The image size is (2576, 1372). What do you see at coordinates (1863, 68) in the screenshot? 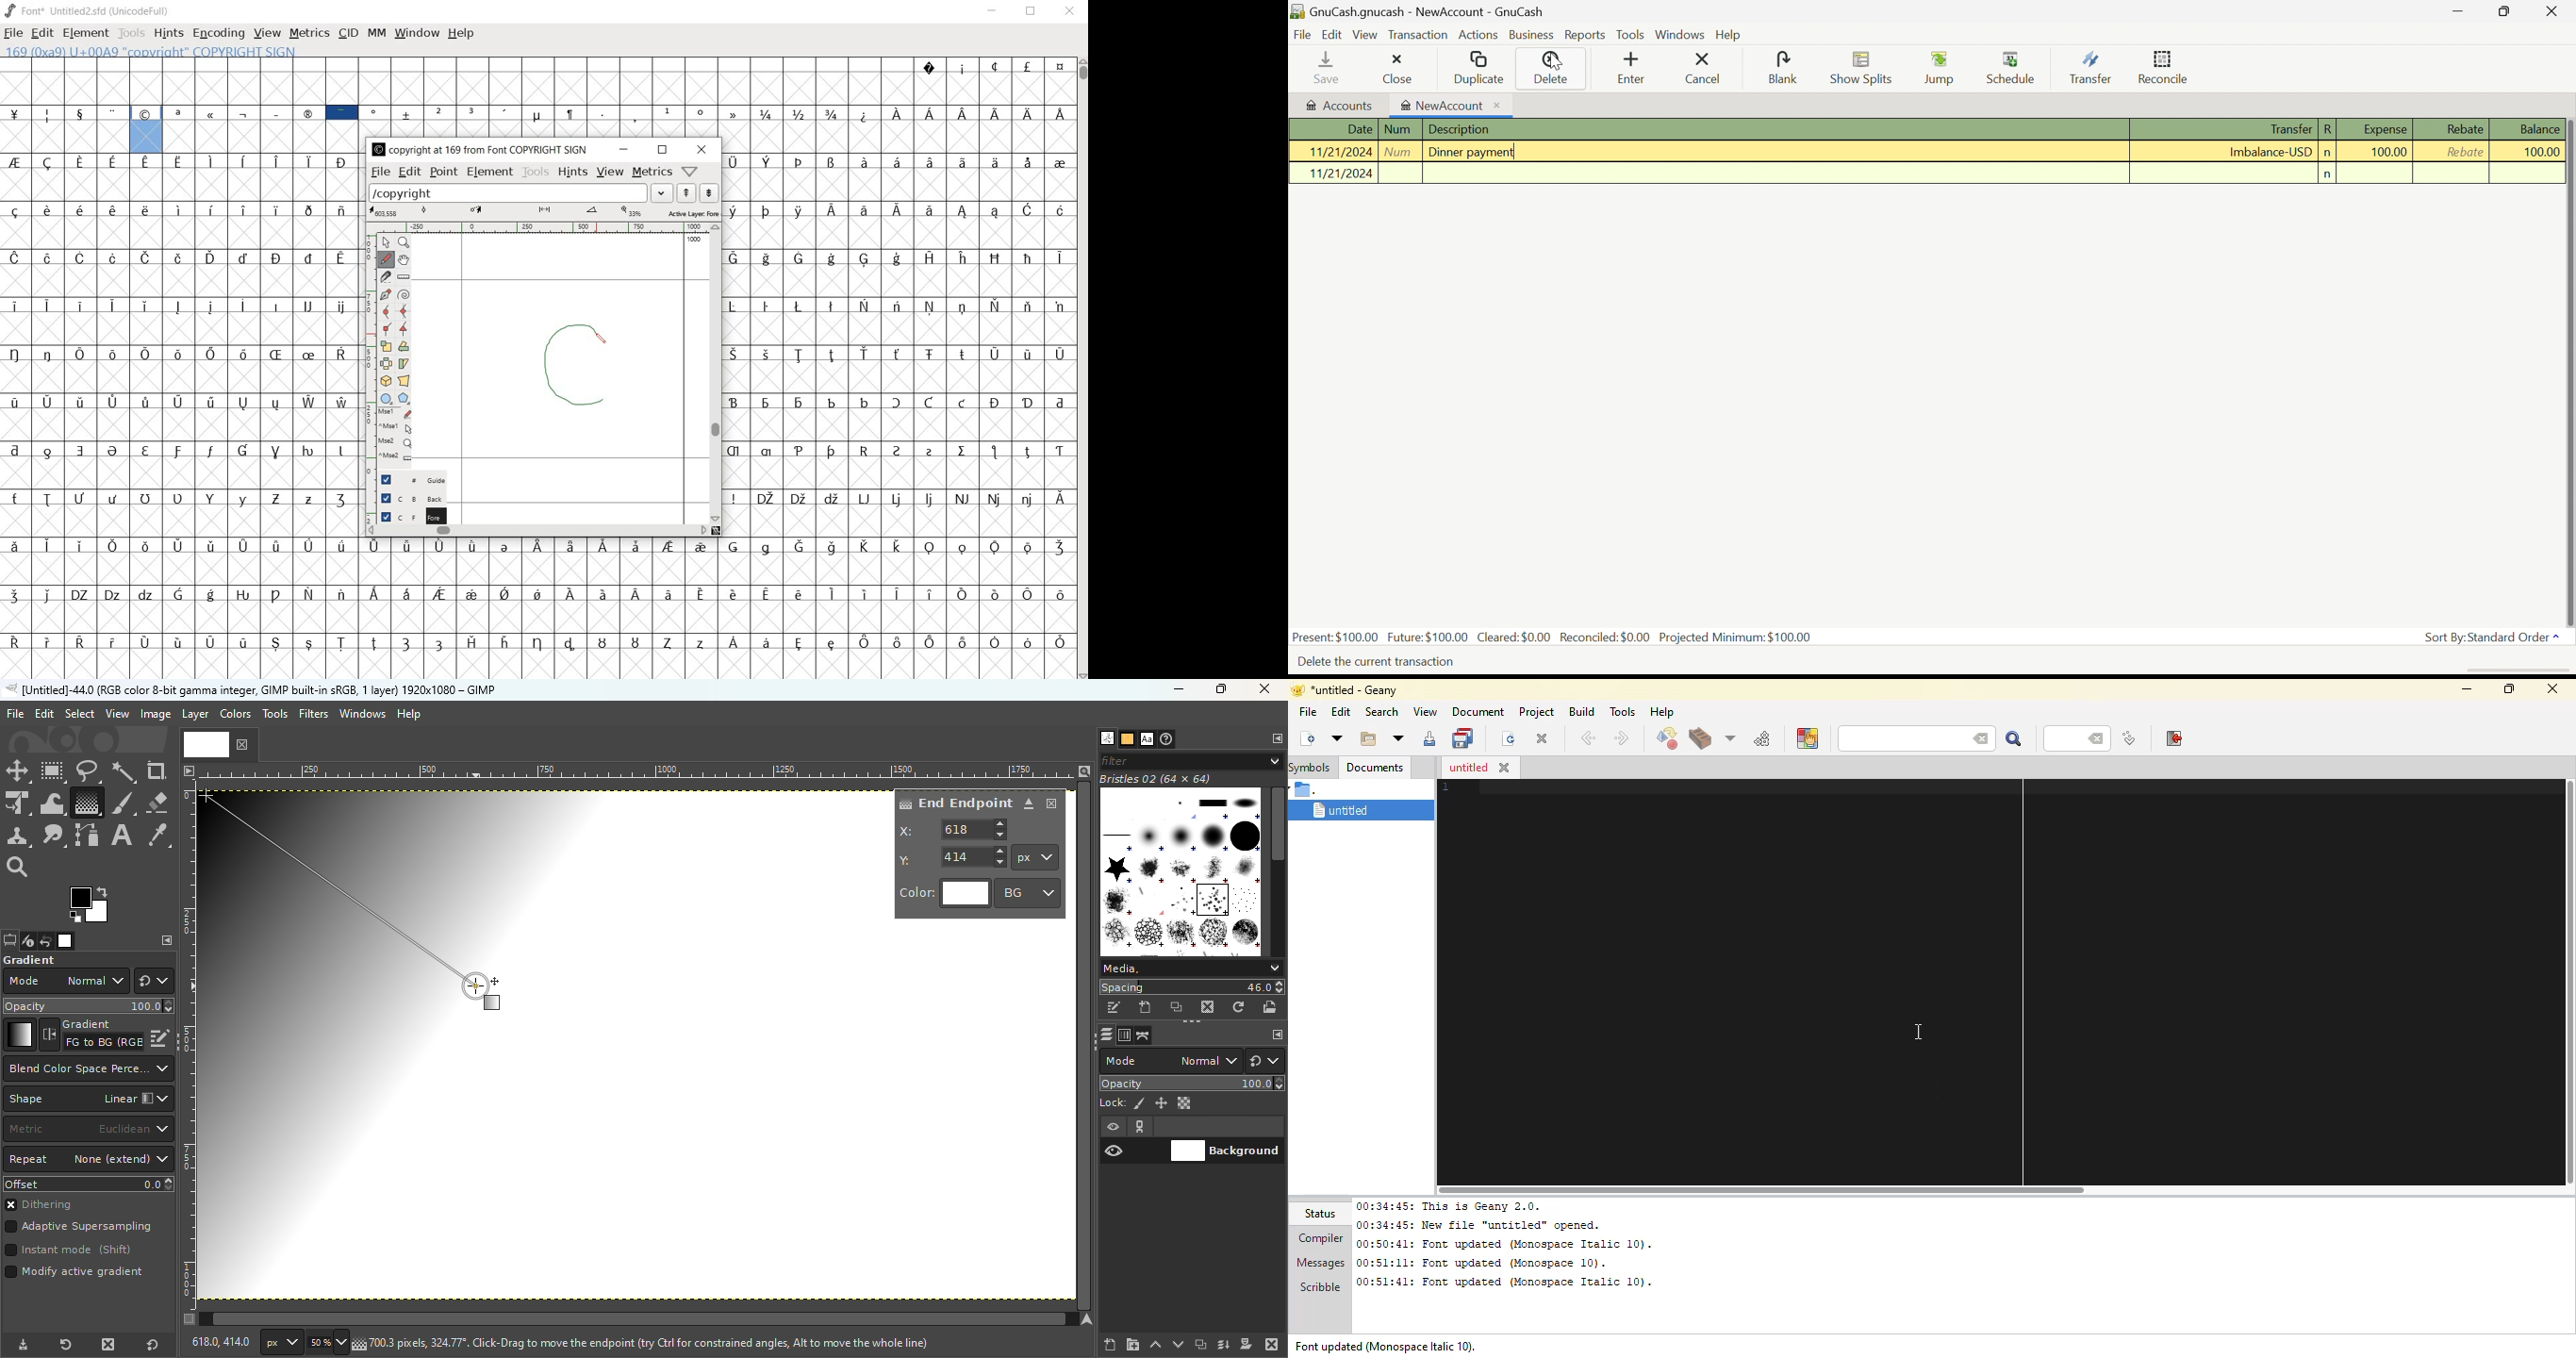
I see `Show Splits` at bounding box center [1863, 68].